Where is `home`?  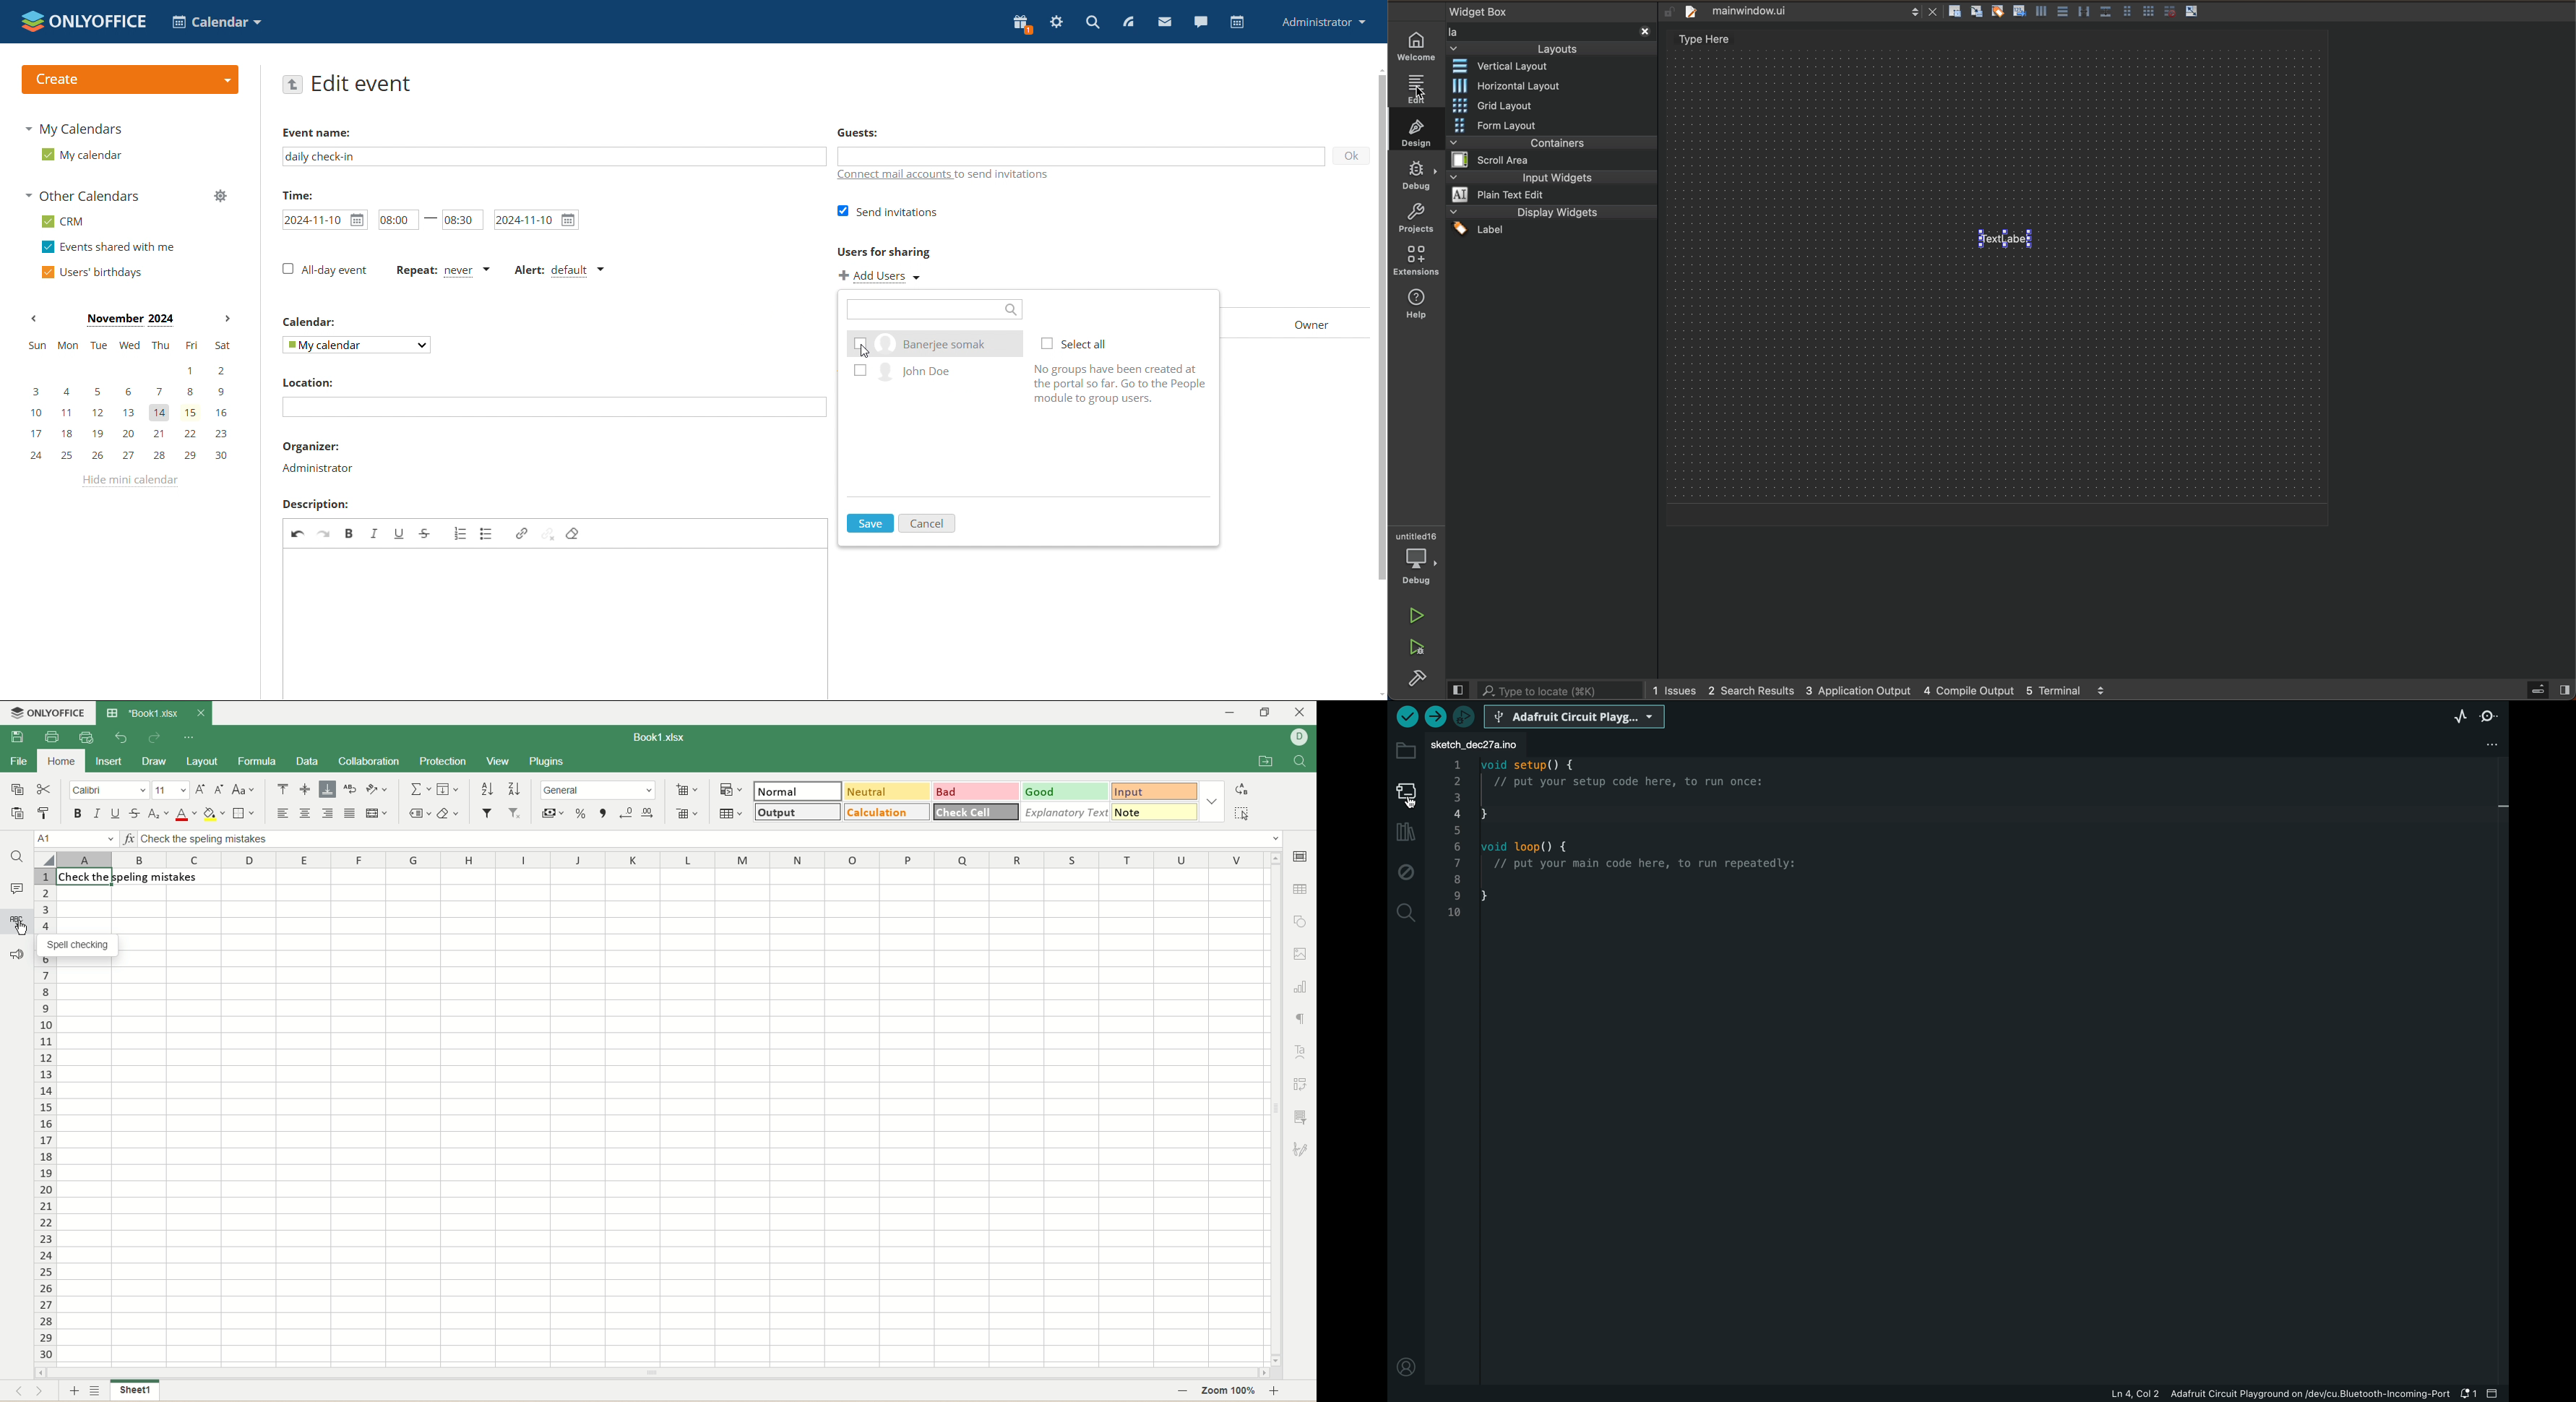 home is located at coordinates (61, 763).